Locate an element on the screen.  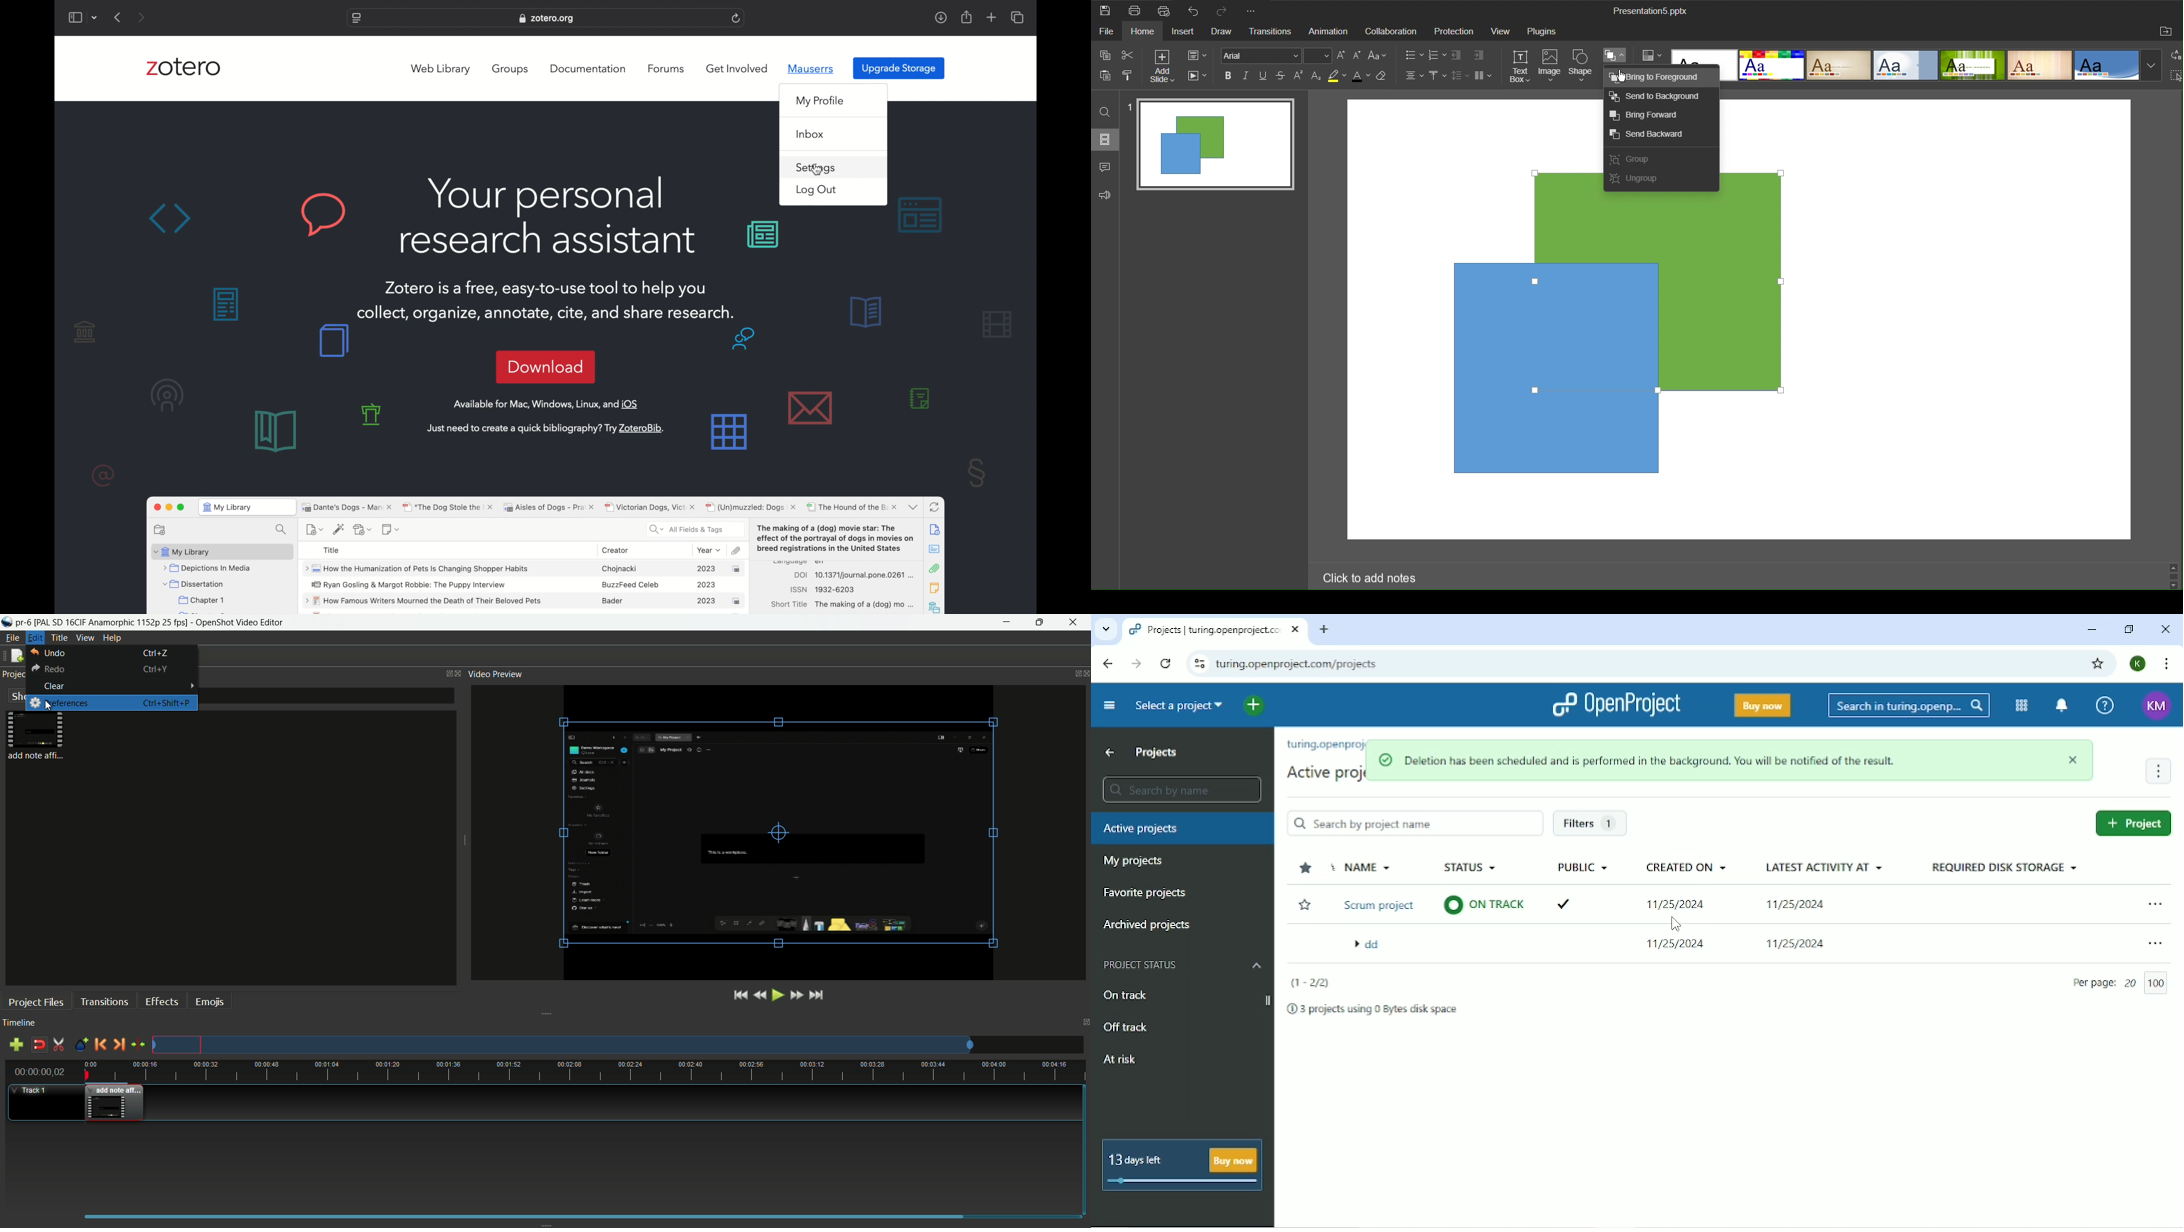
decrease font size is located at coordinates (1358, 55).